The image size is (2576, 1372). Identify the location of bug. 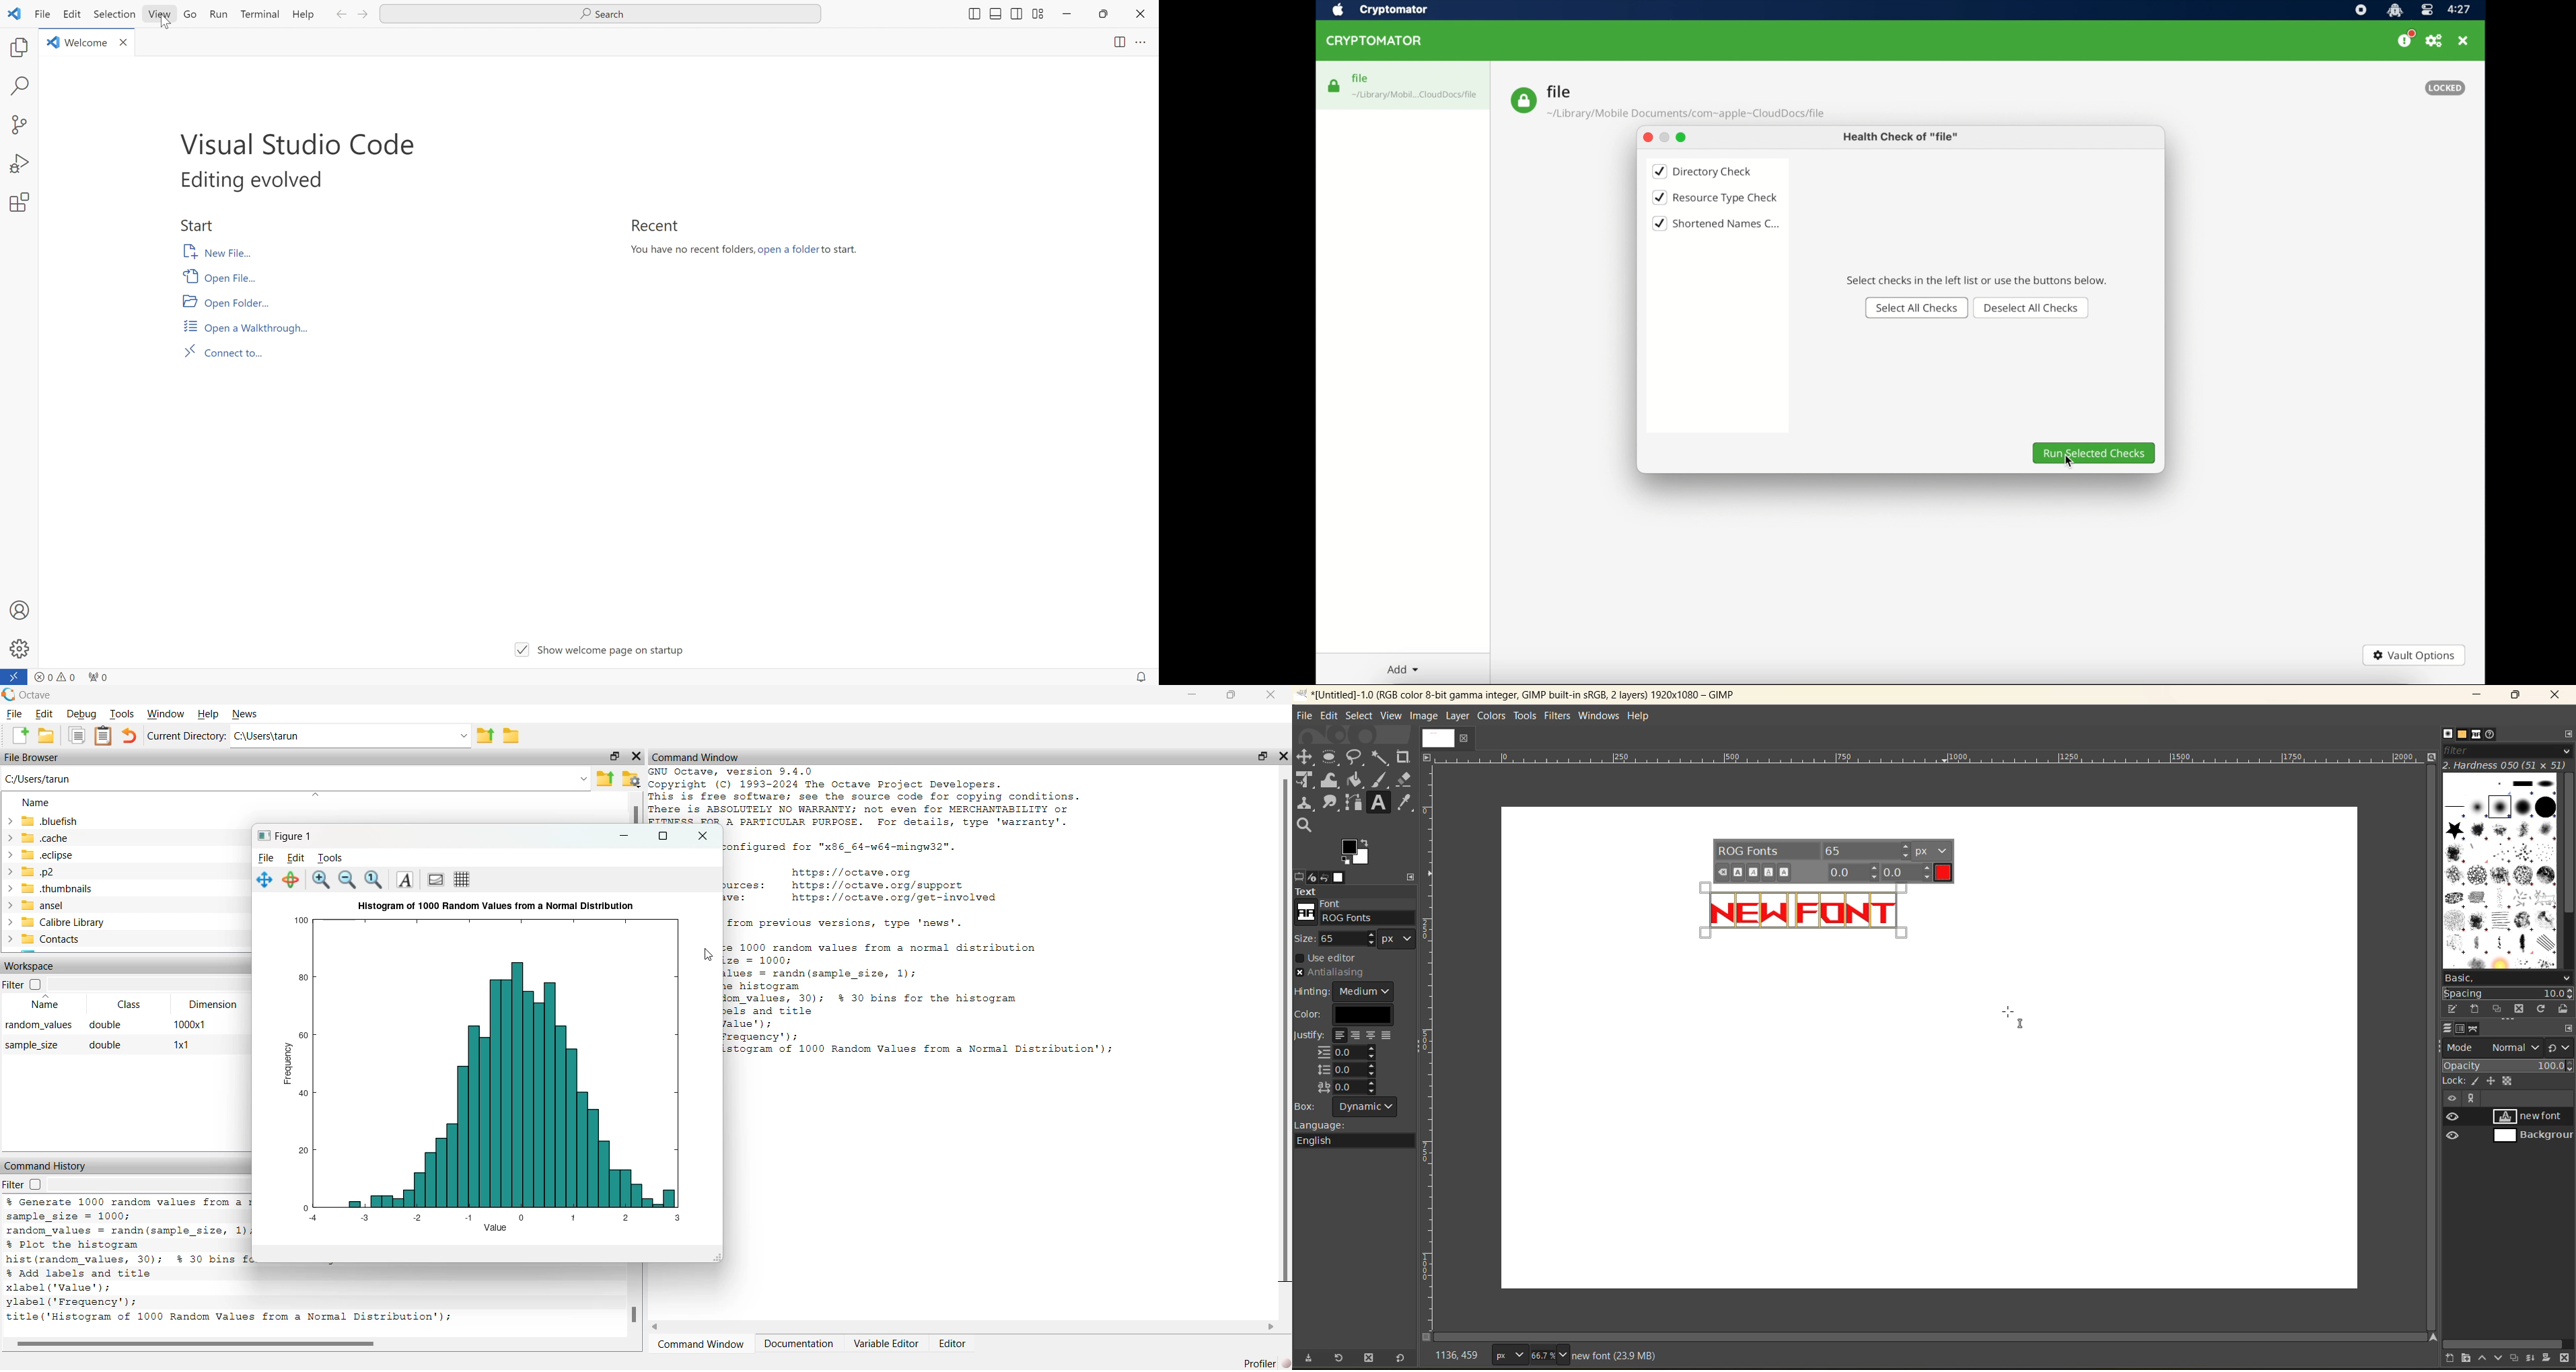
(19, 161).